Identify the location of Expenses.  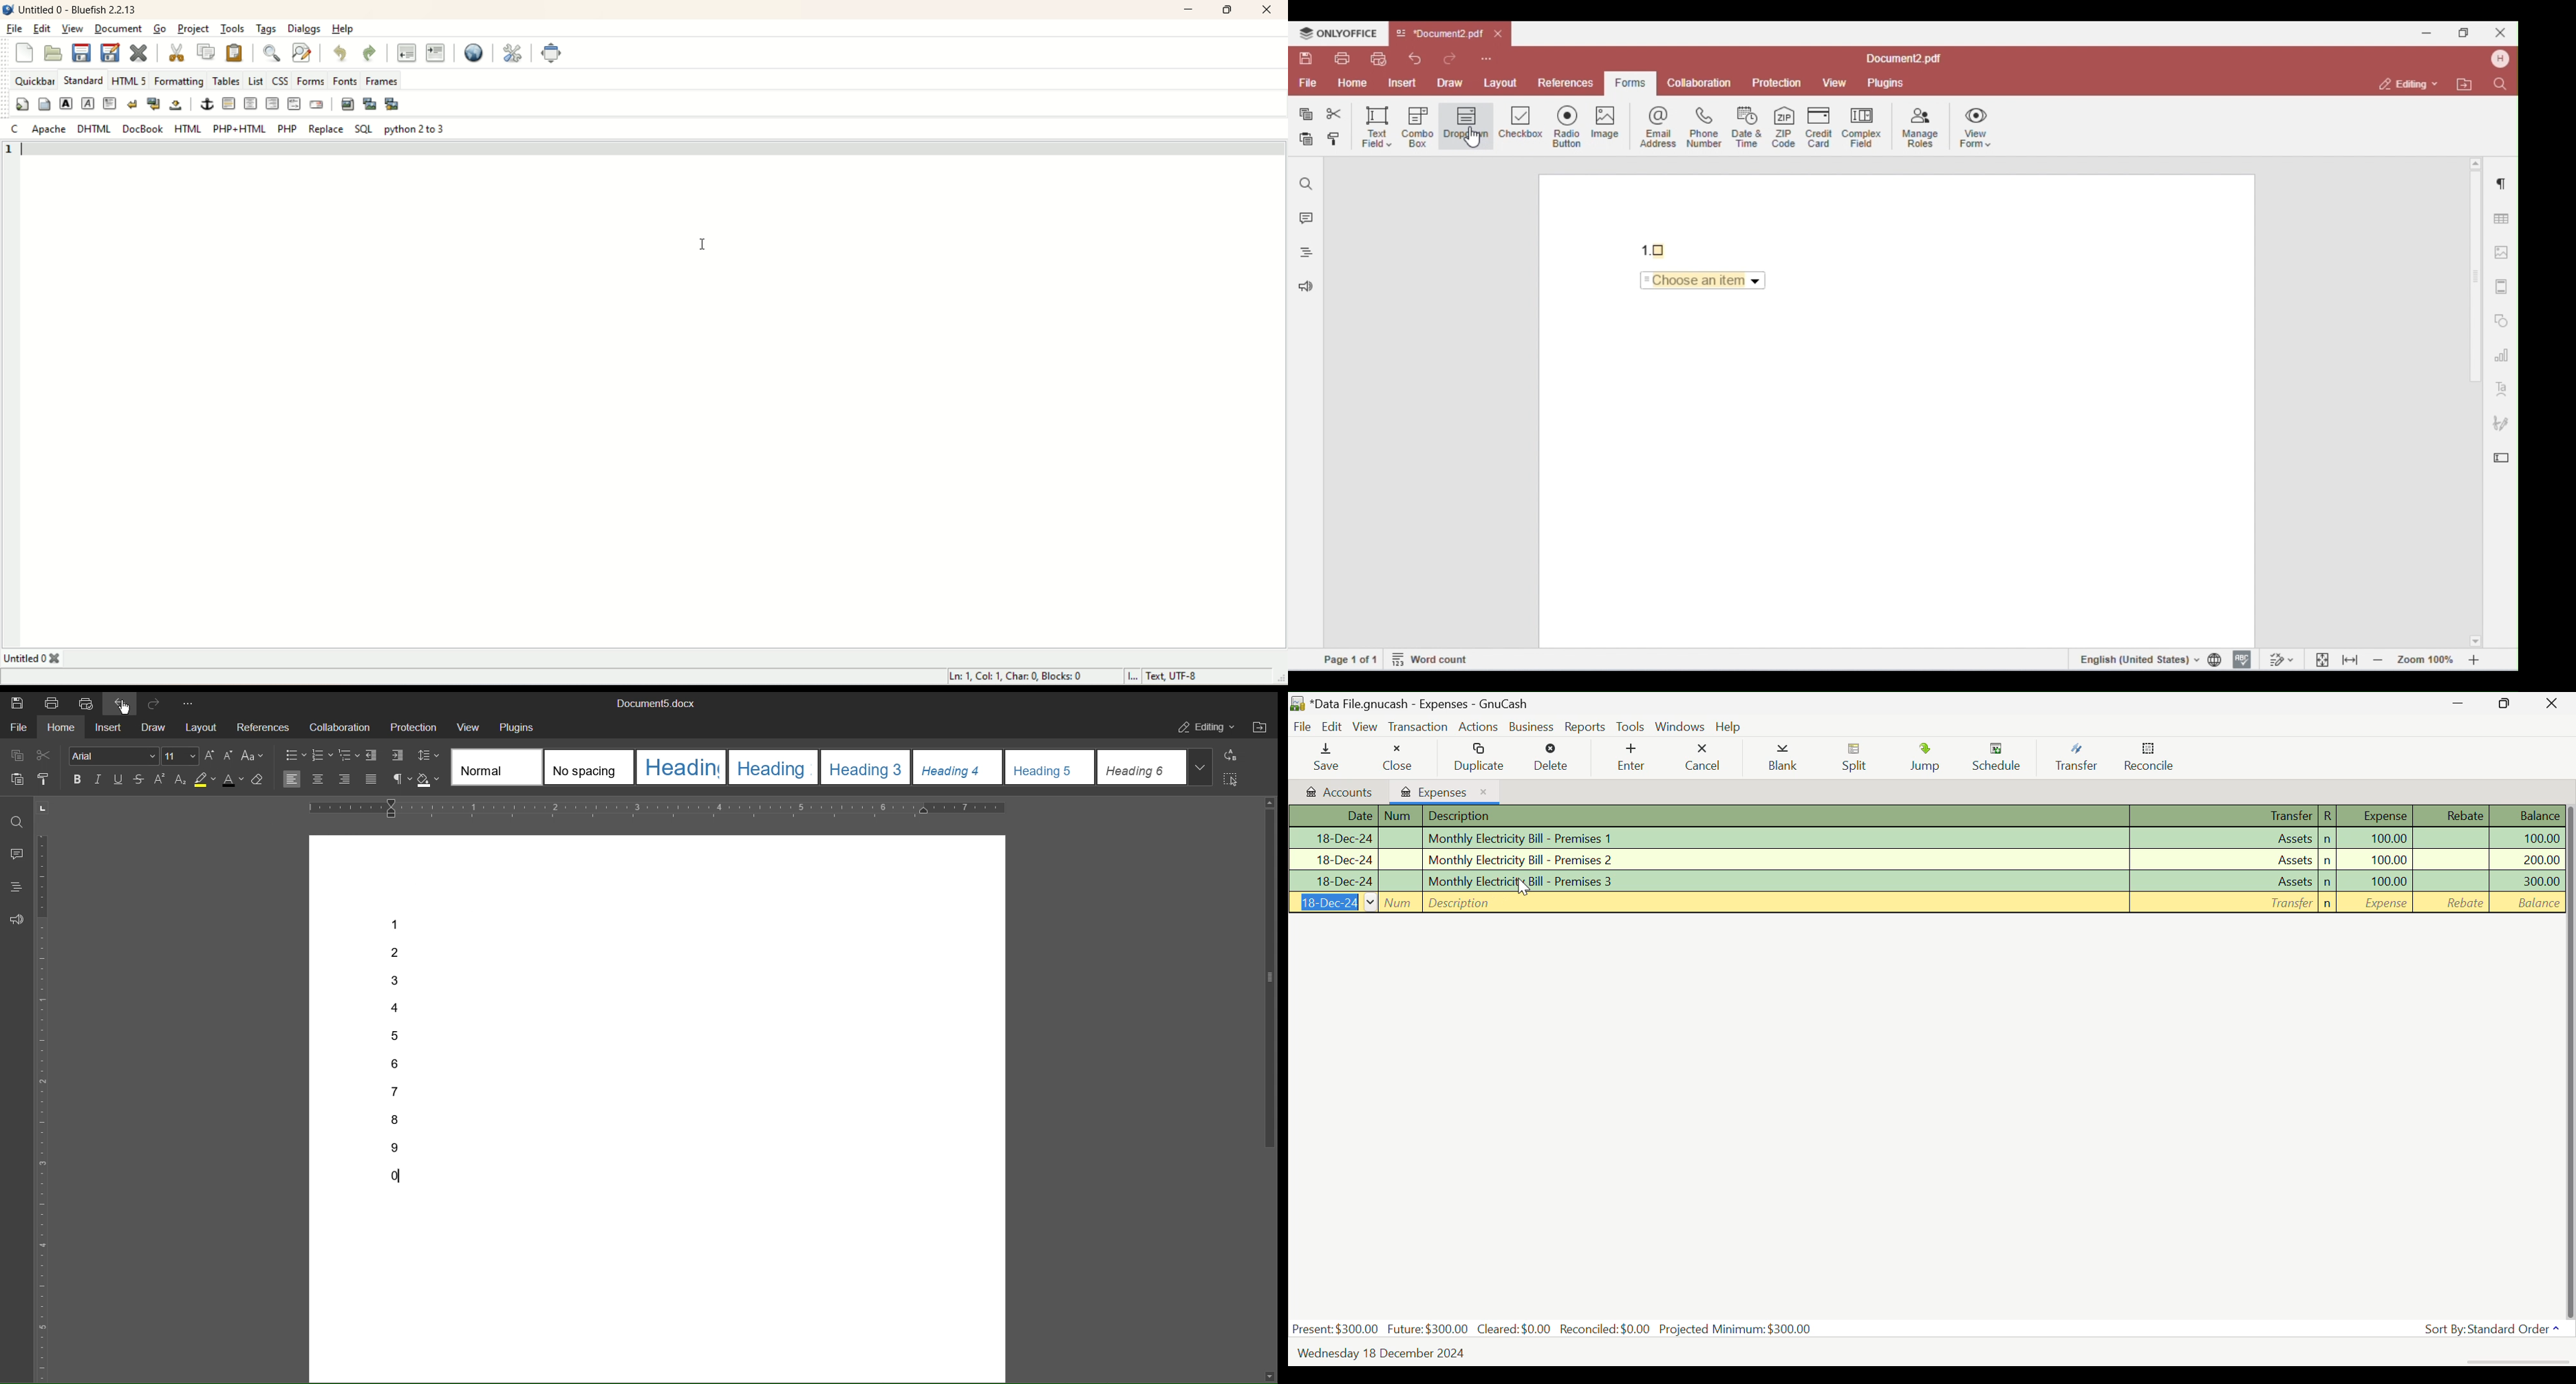
(1446, 791).